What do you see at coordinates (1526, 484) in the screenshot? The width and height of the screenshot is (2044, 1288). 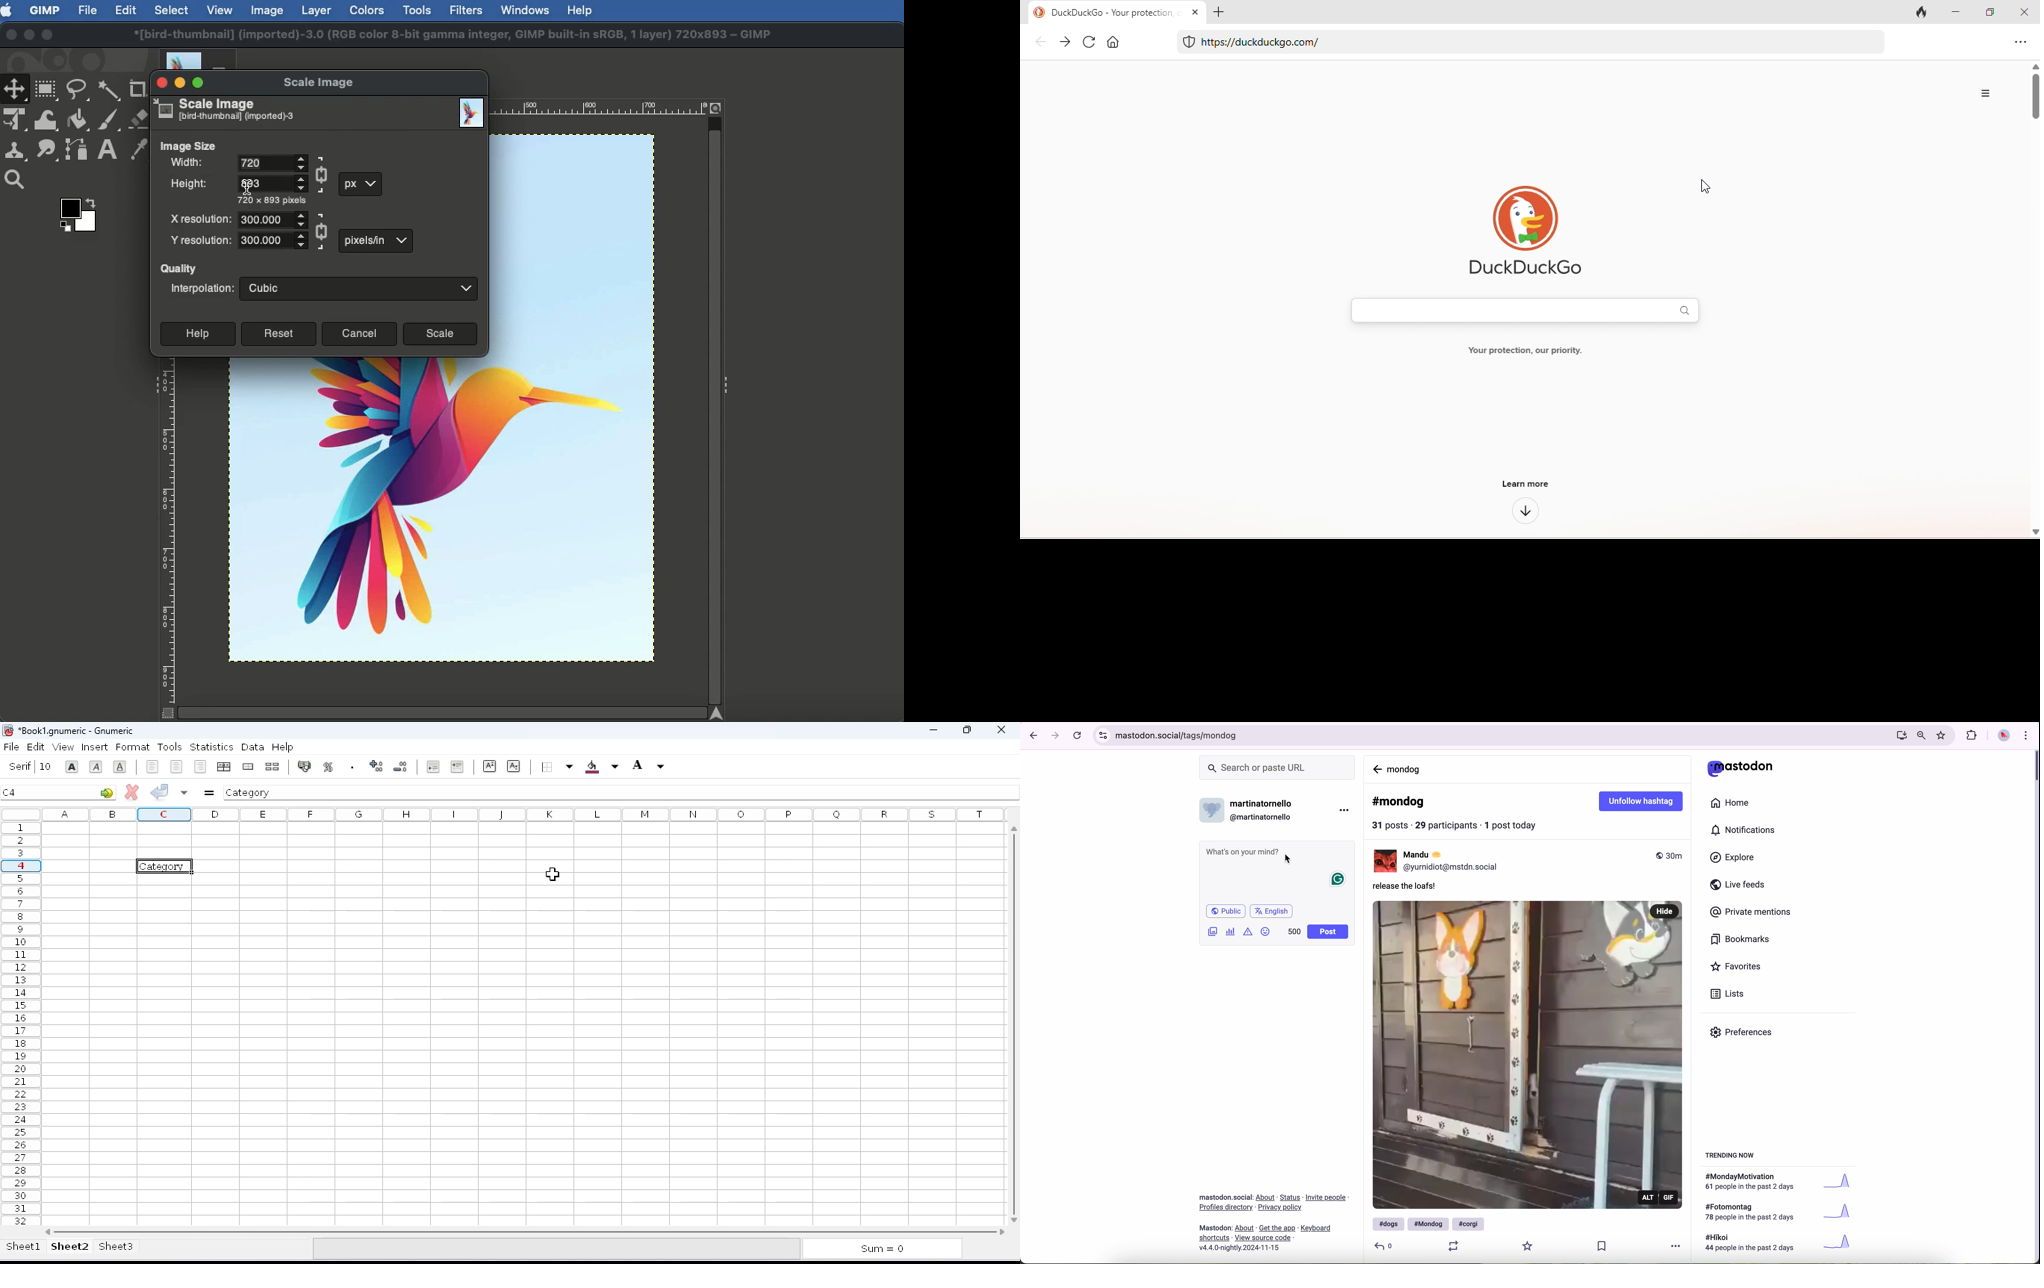 I see `learn more` at bounding box center [1526, 484].